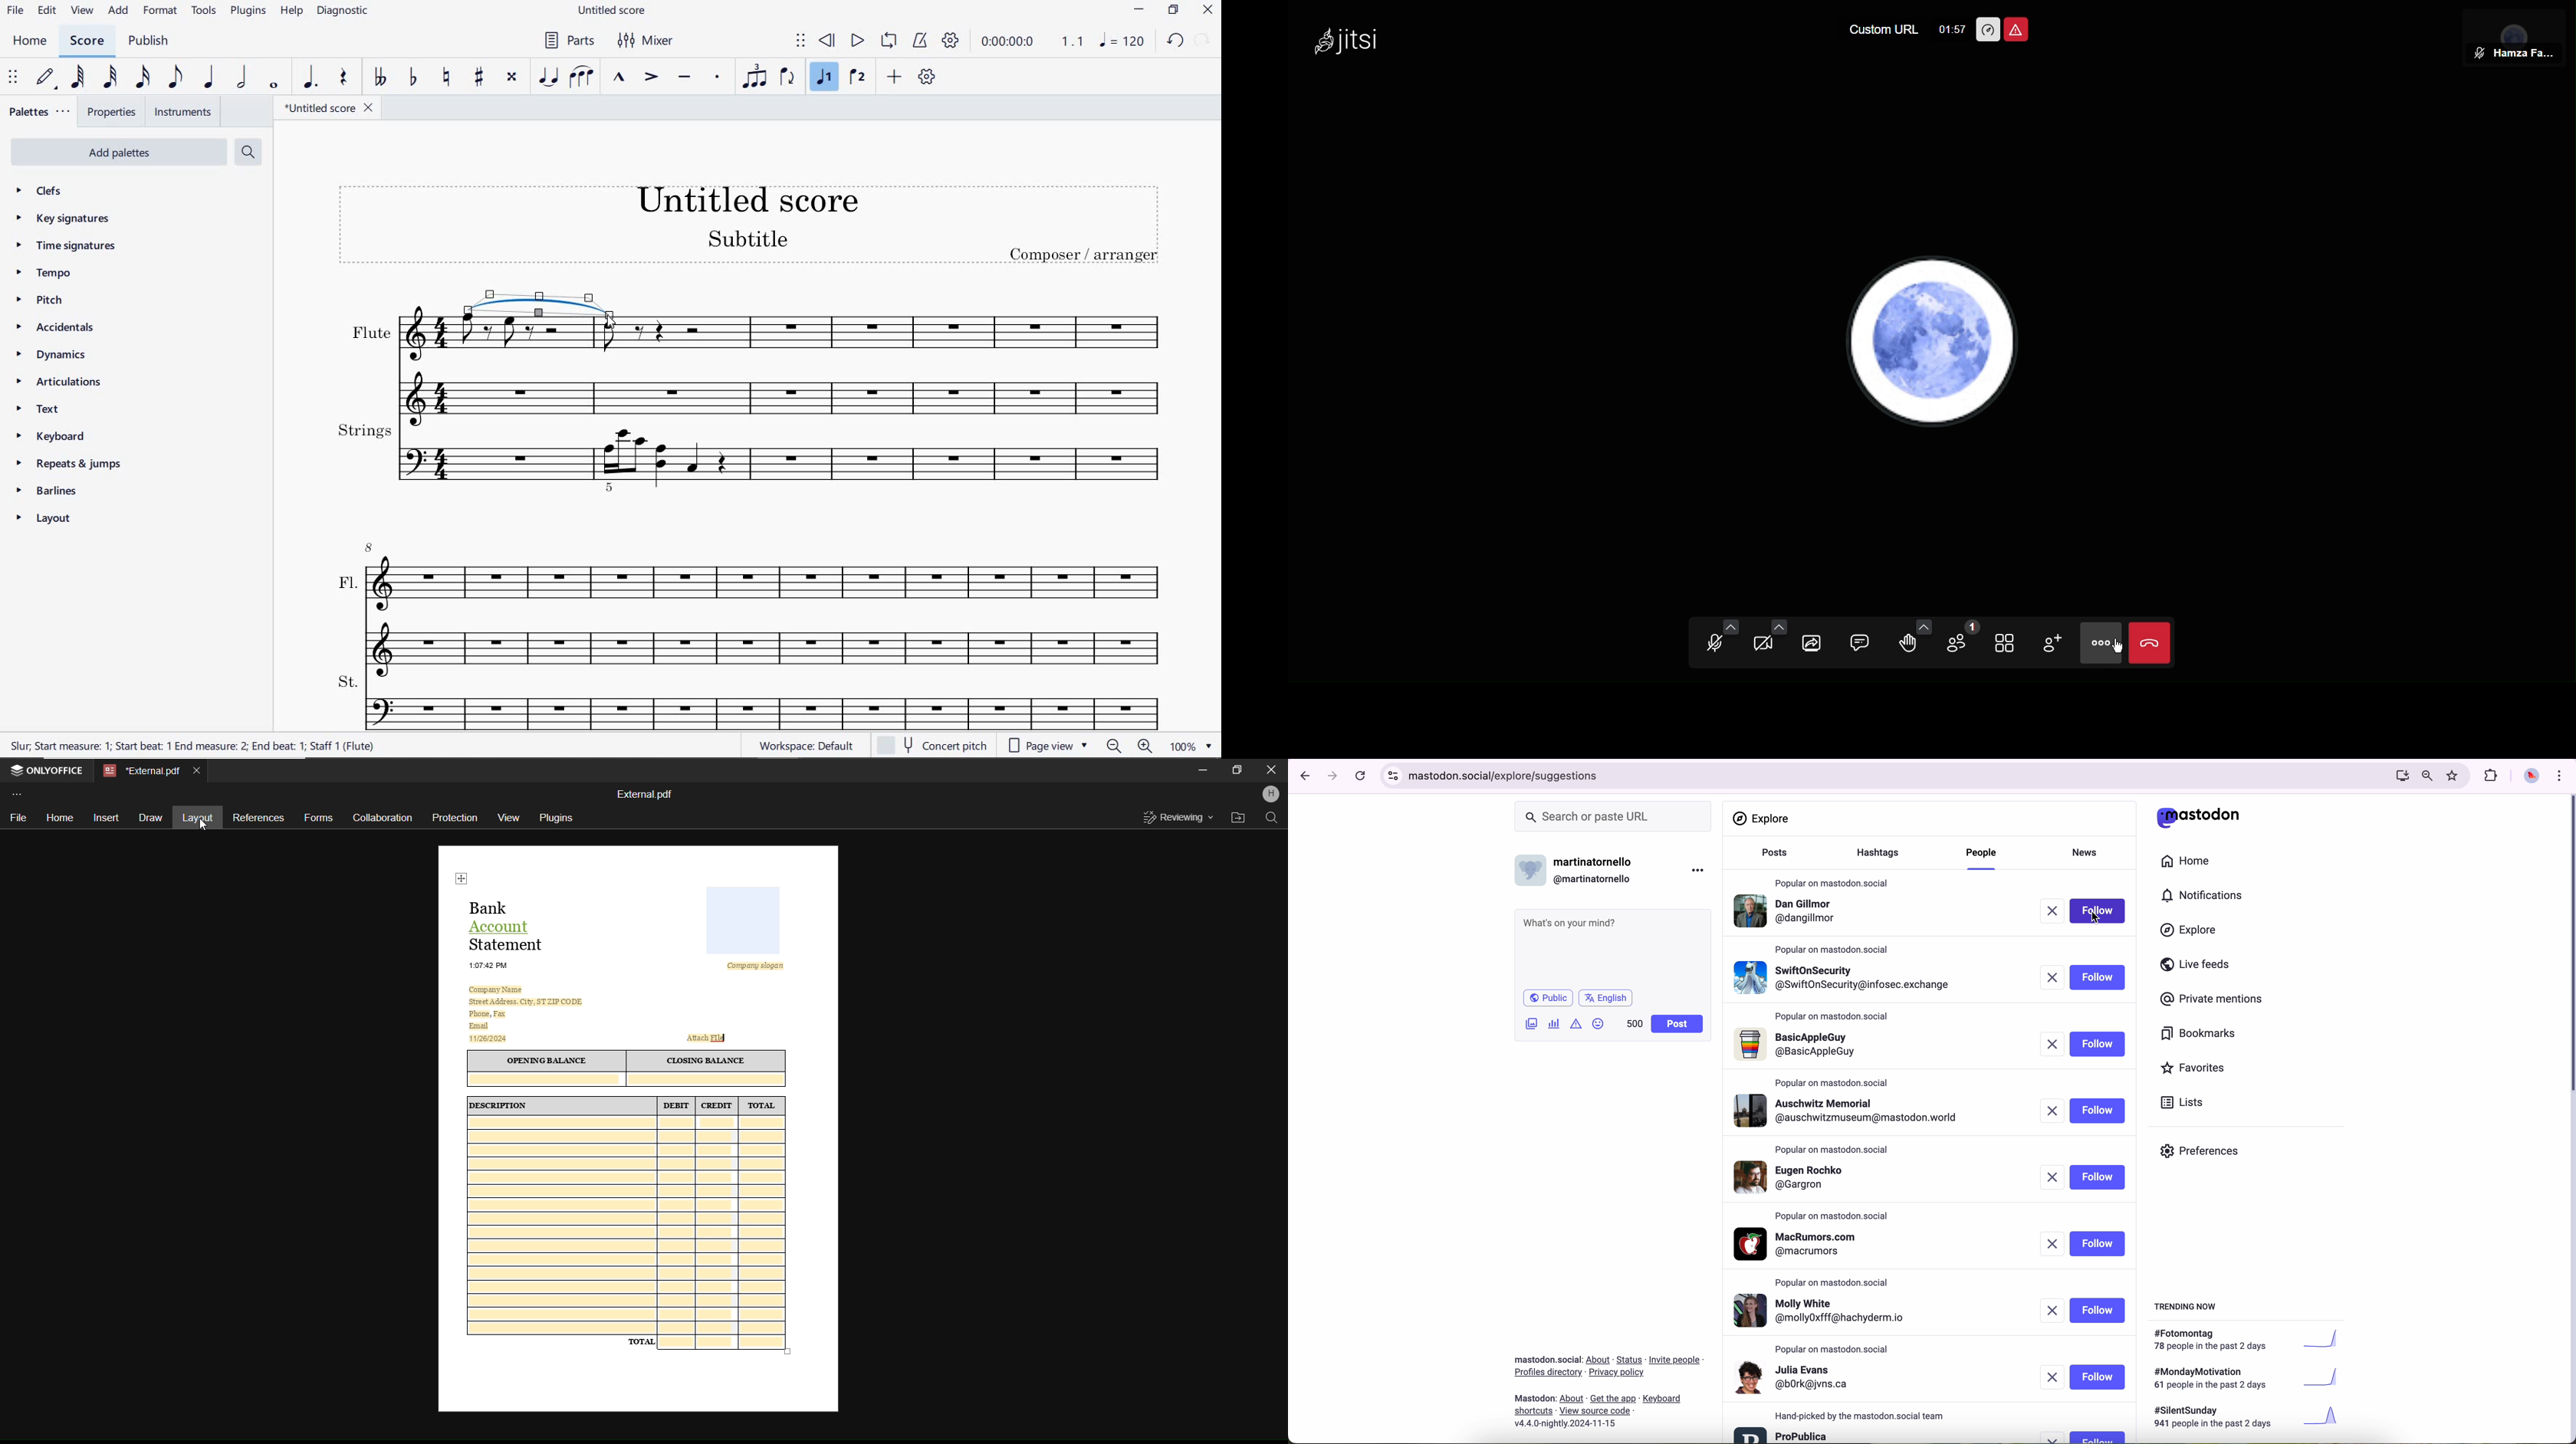 The width and height of the screenshot is (2576, 1456). Describe the element at coordinates (651, 41) in the screenshot. I see `mixer` at that location.